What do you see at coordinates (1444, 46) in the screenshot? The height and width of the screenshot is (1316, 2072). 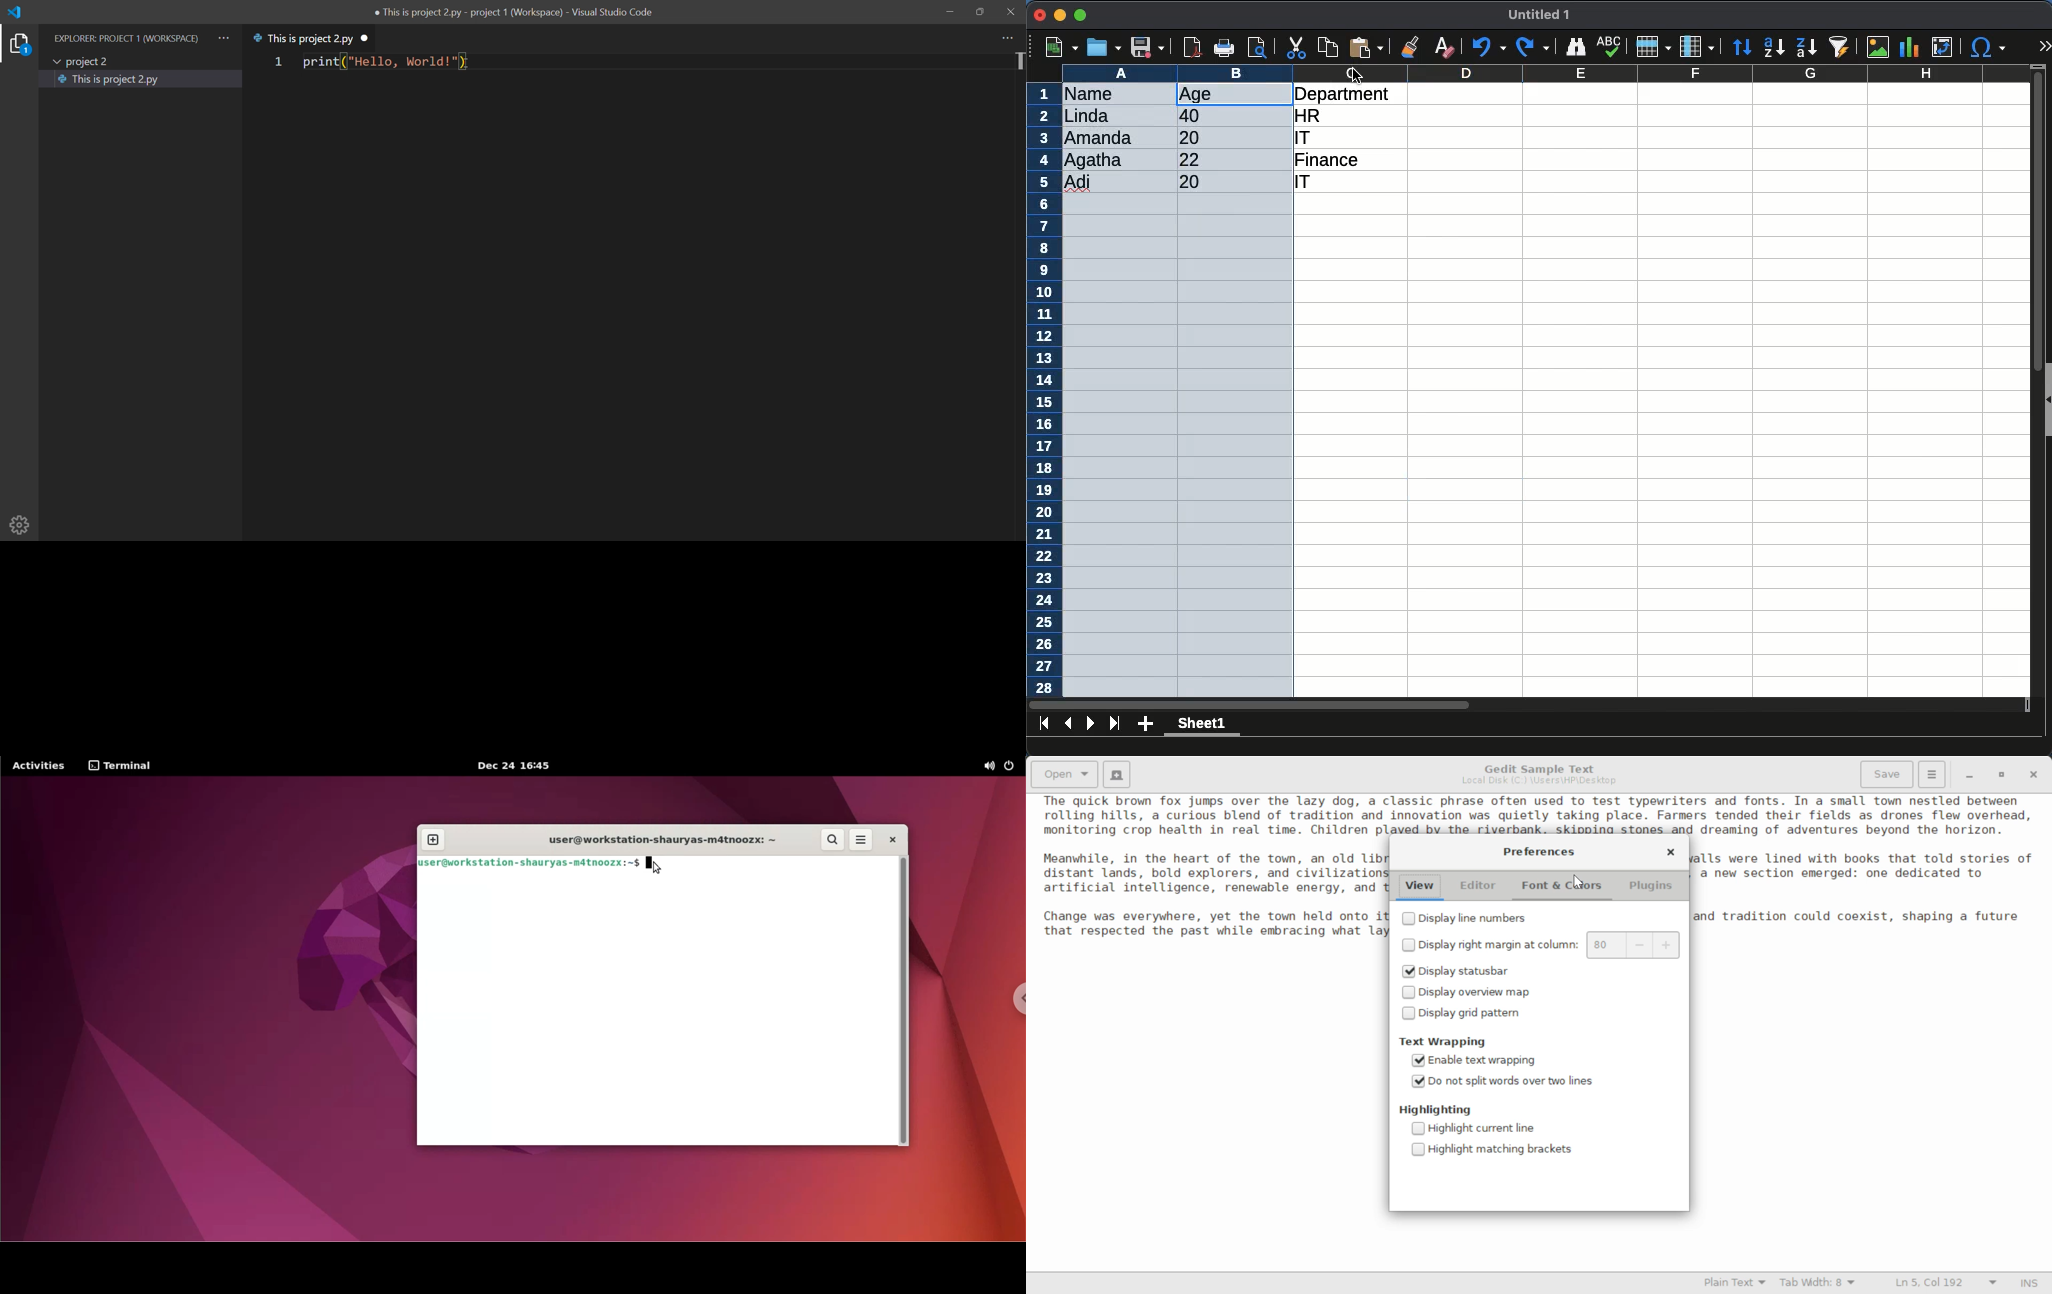 I see `clear formatting` at bounding box center [1444, 46].